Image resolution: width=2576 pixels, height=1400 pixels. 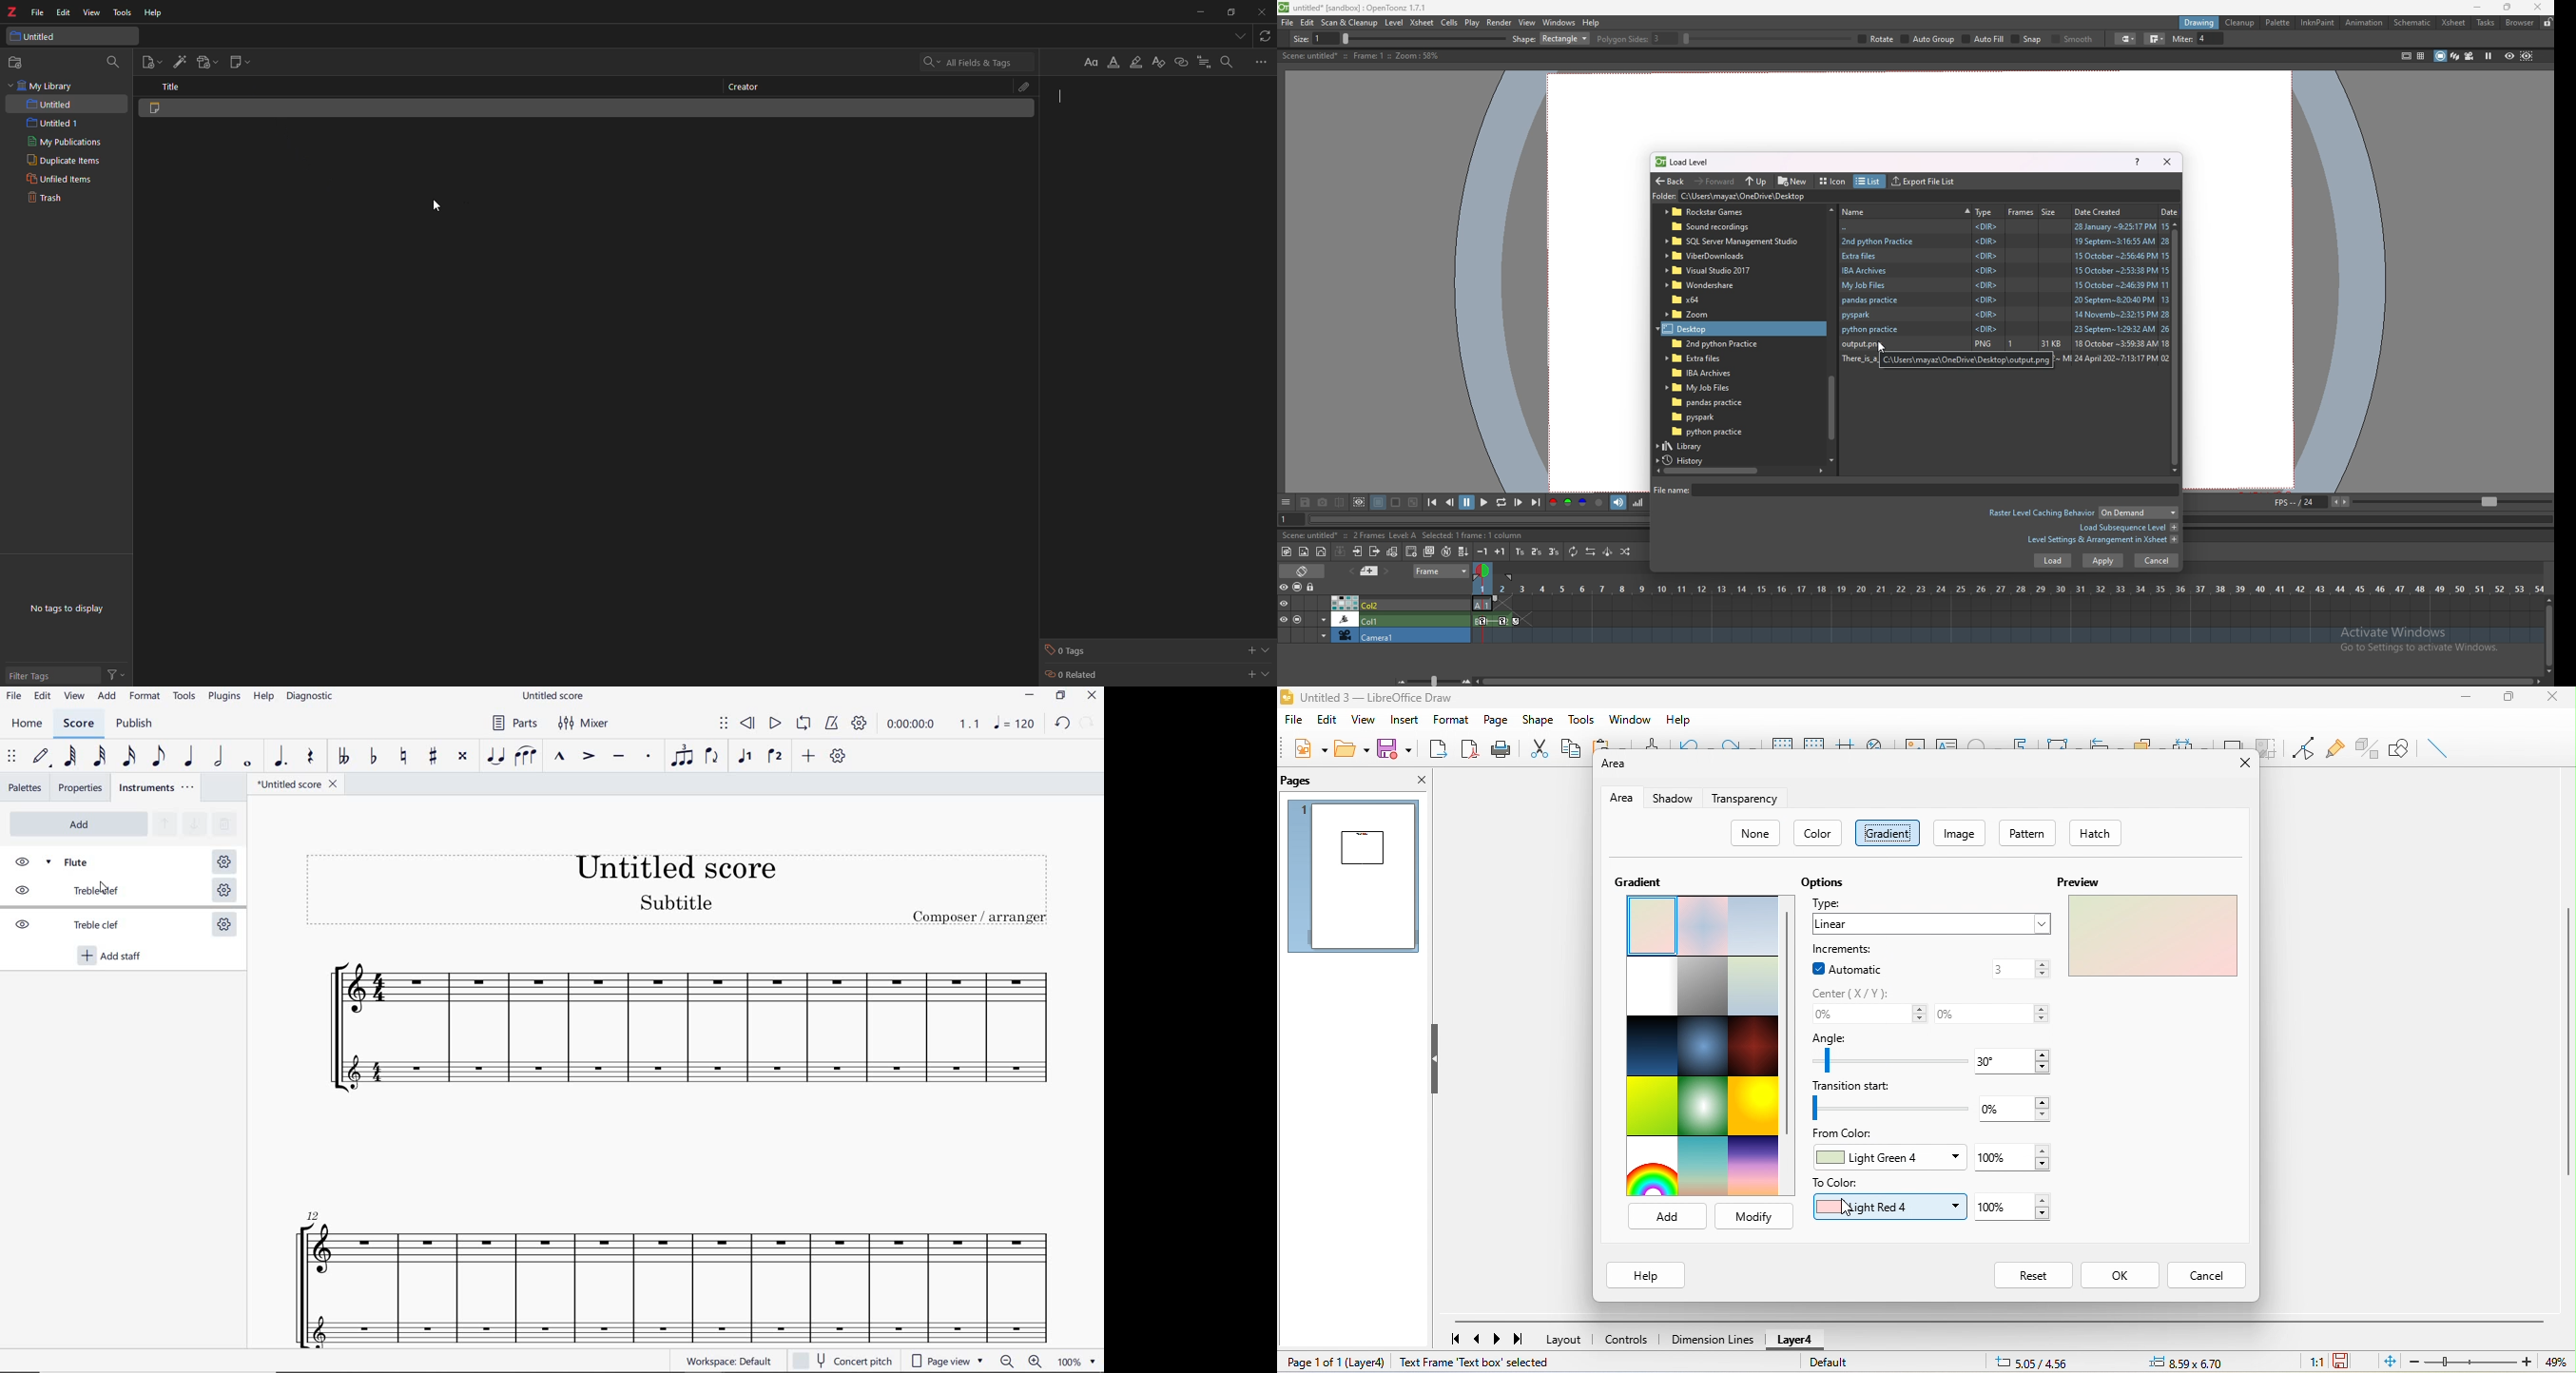 I want to click on level settings and arrangement, so click(x=2103, y=539).